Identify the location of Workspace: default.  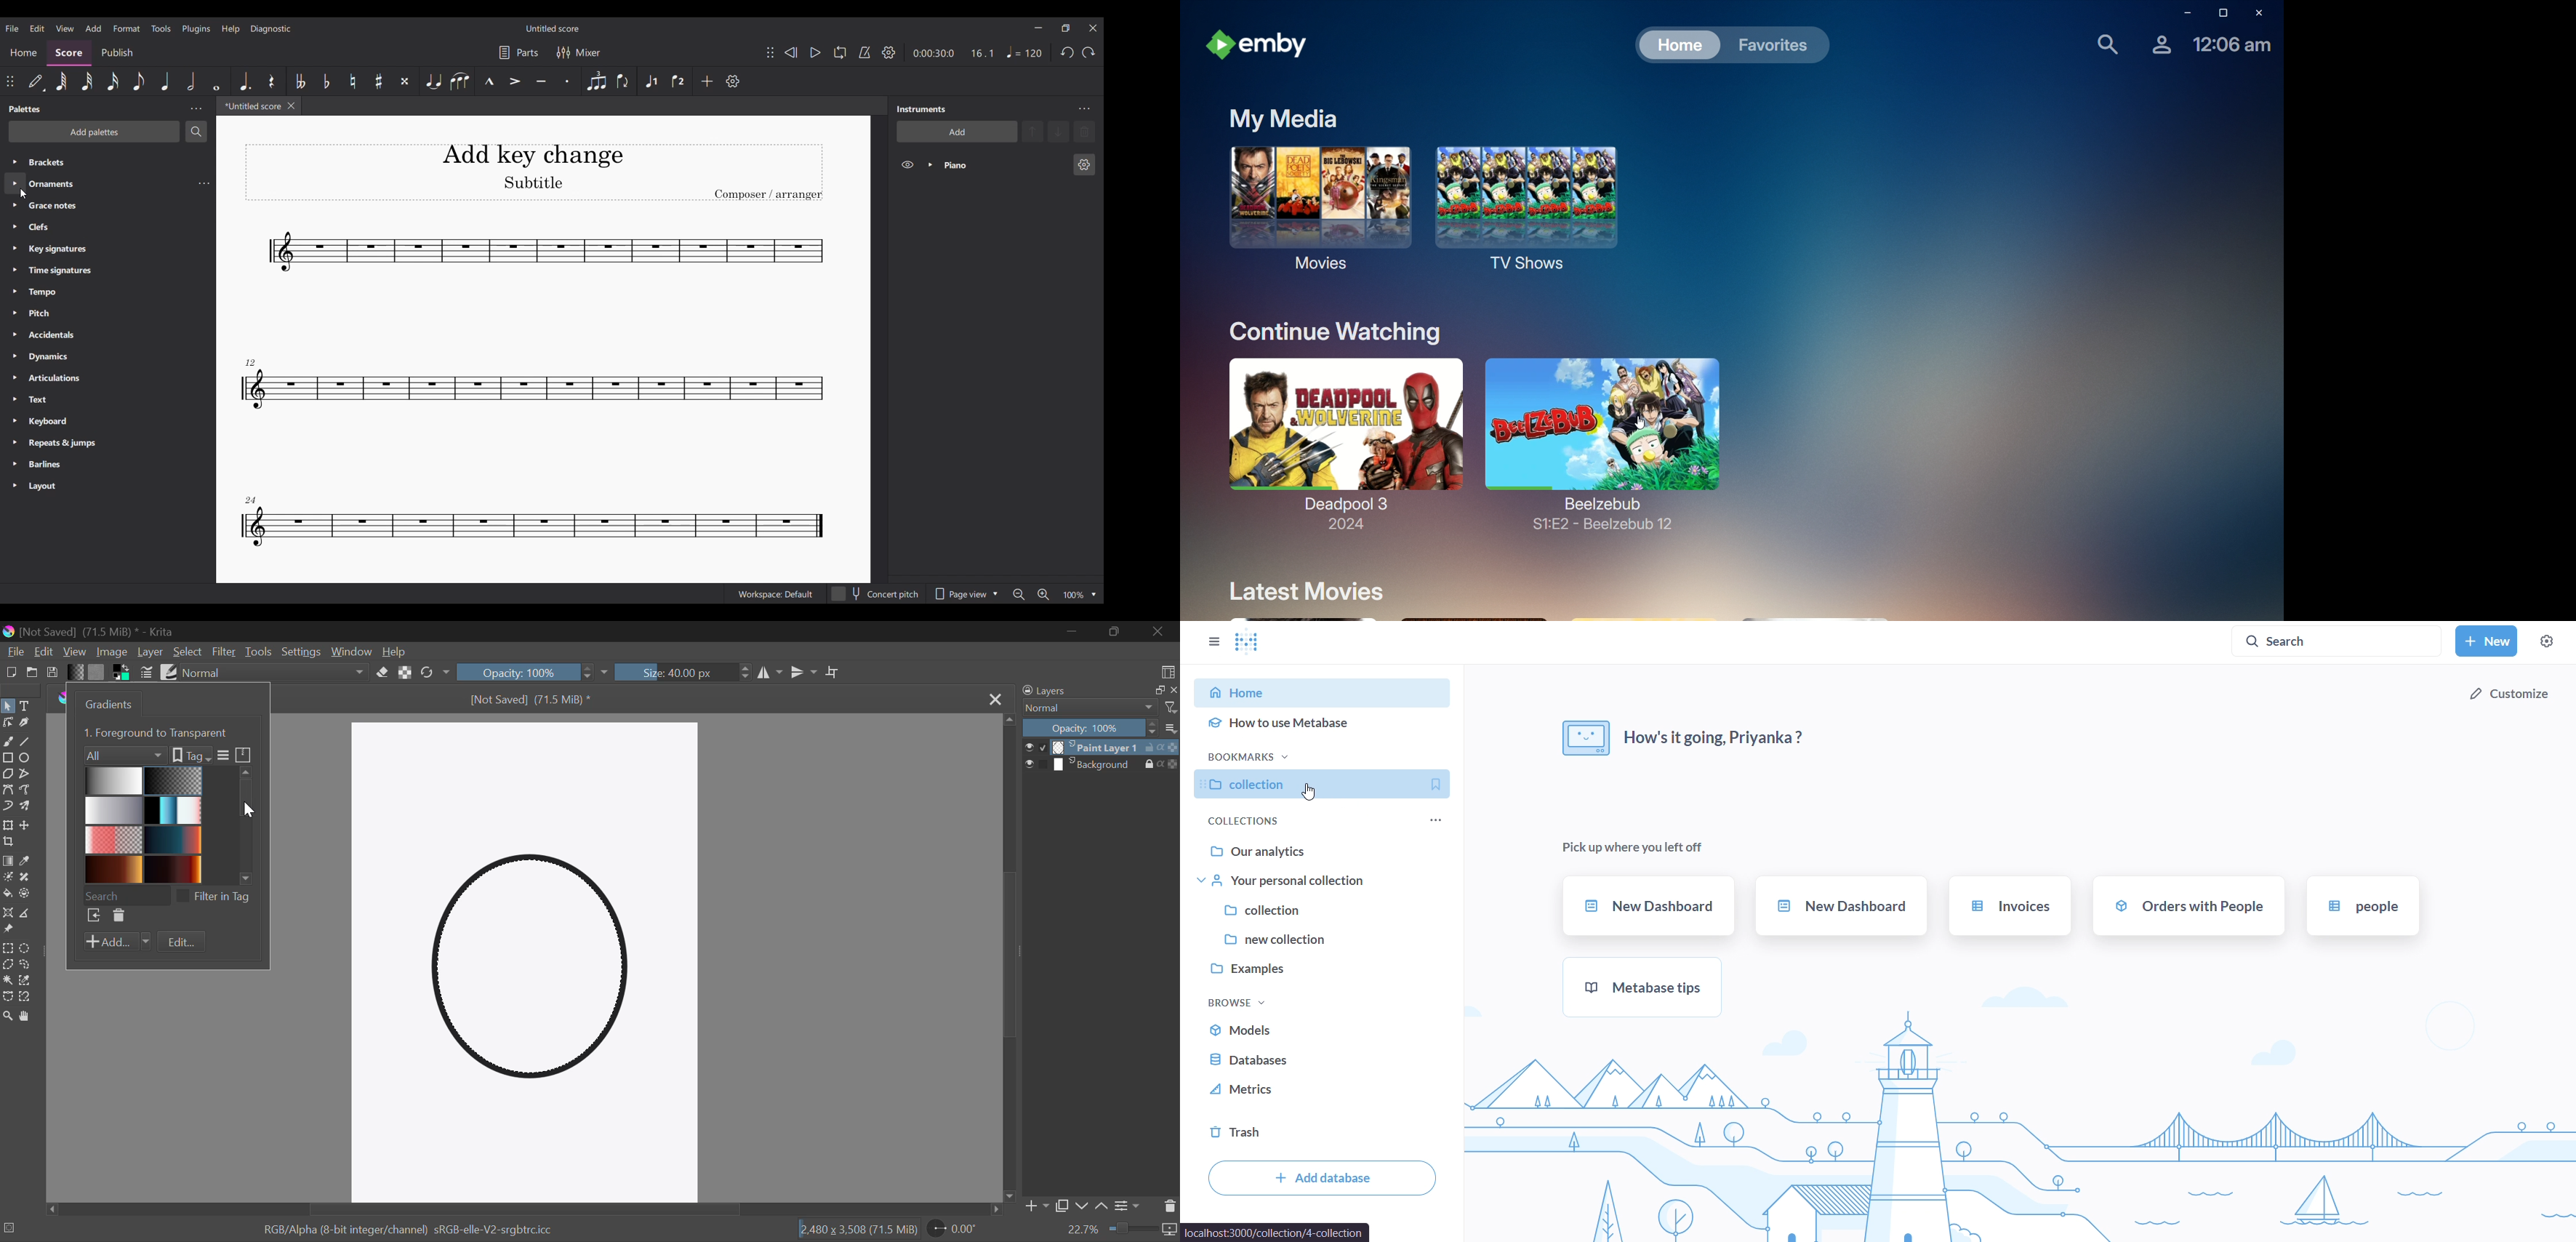
(776, 593).